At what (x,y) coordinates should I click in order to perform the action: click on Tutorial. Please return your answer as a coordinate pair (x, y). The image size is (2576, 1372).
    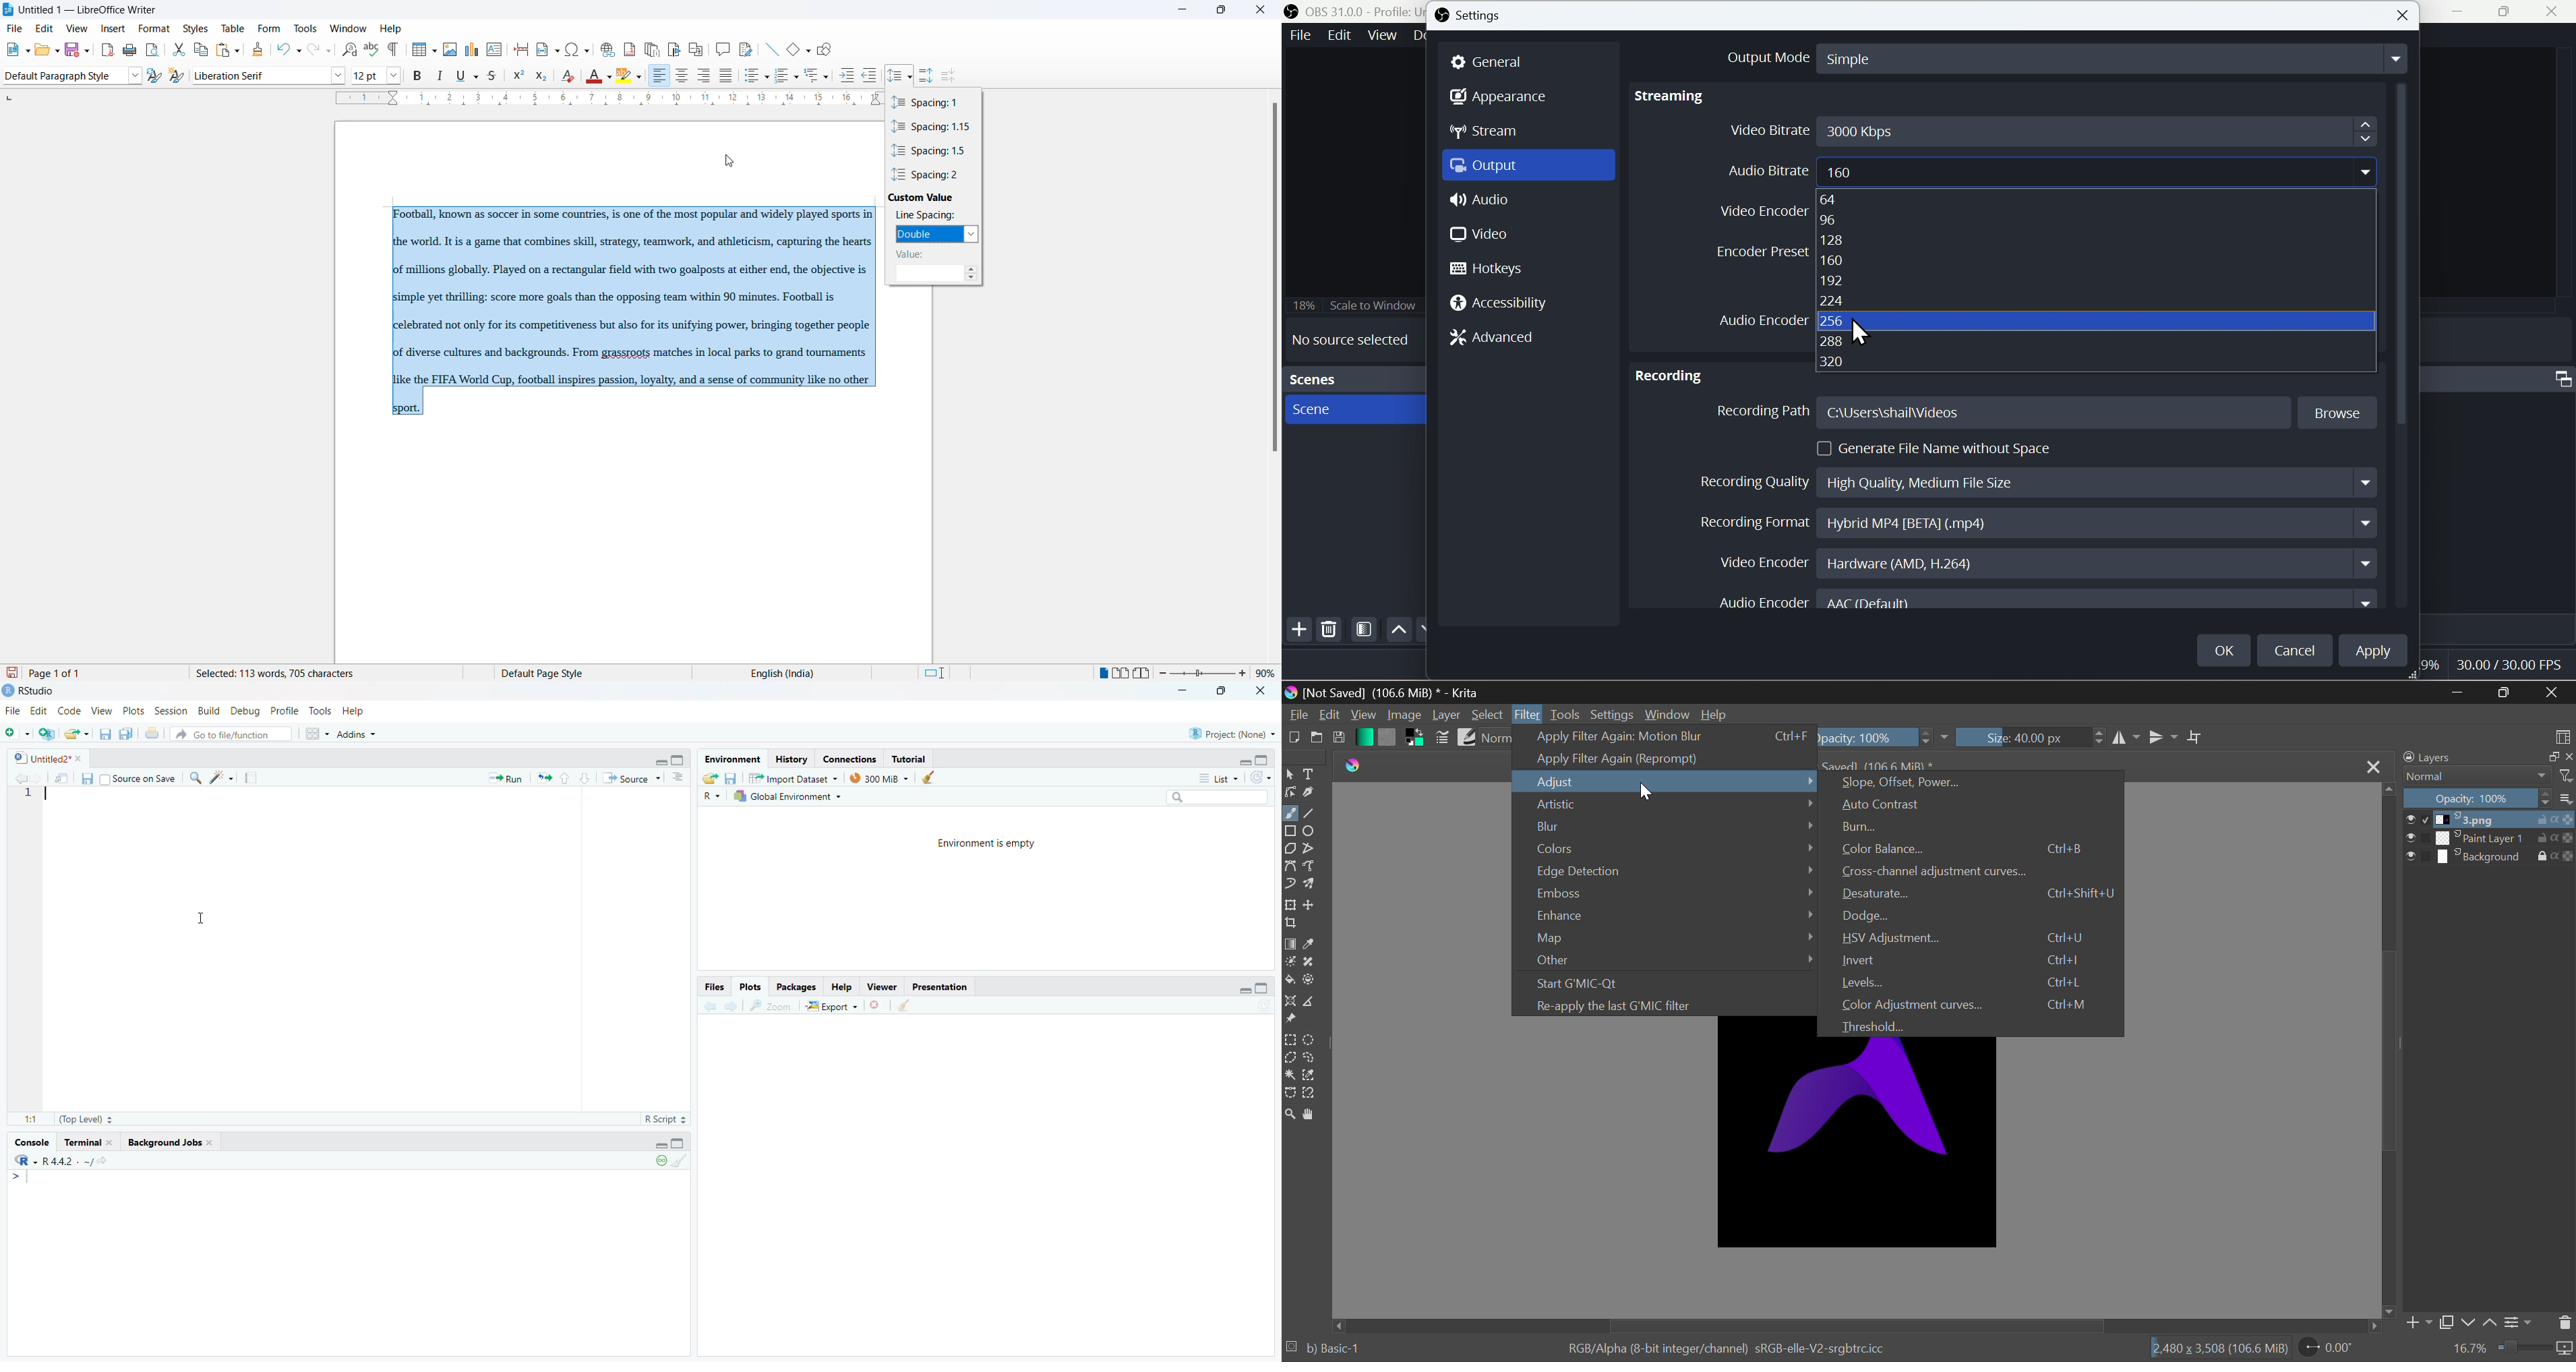
    Looking at the image, I should click on (911, 759).